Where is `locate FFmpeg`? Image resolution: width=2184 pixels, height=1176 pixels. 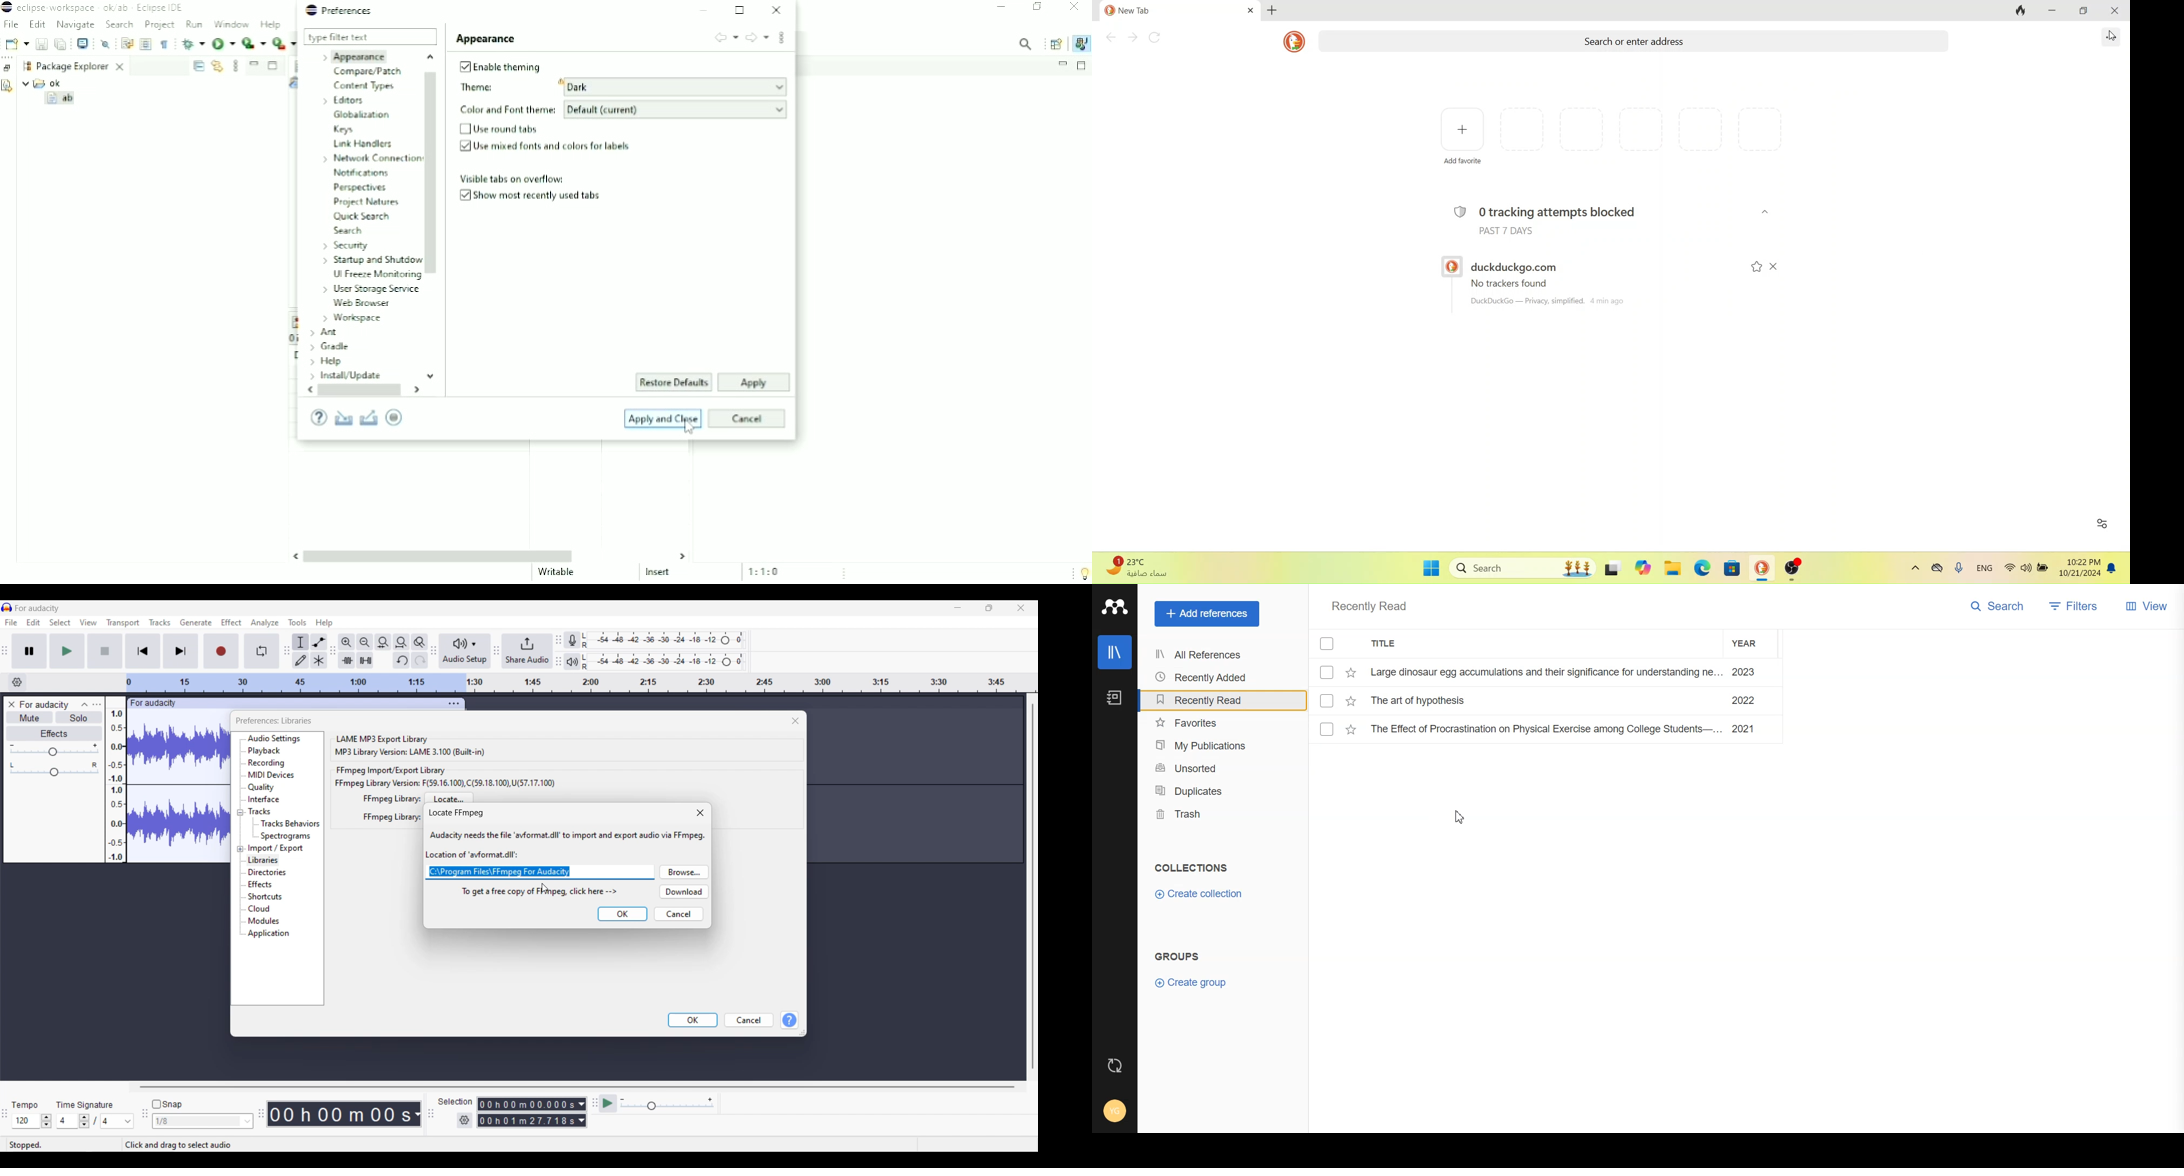 locate FFmpeg is located at coordinates (456, 813).